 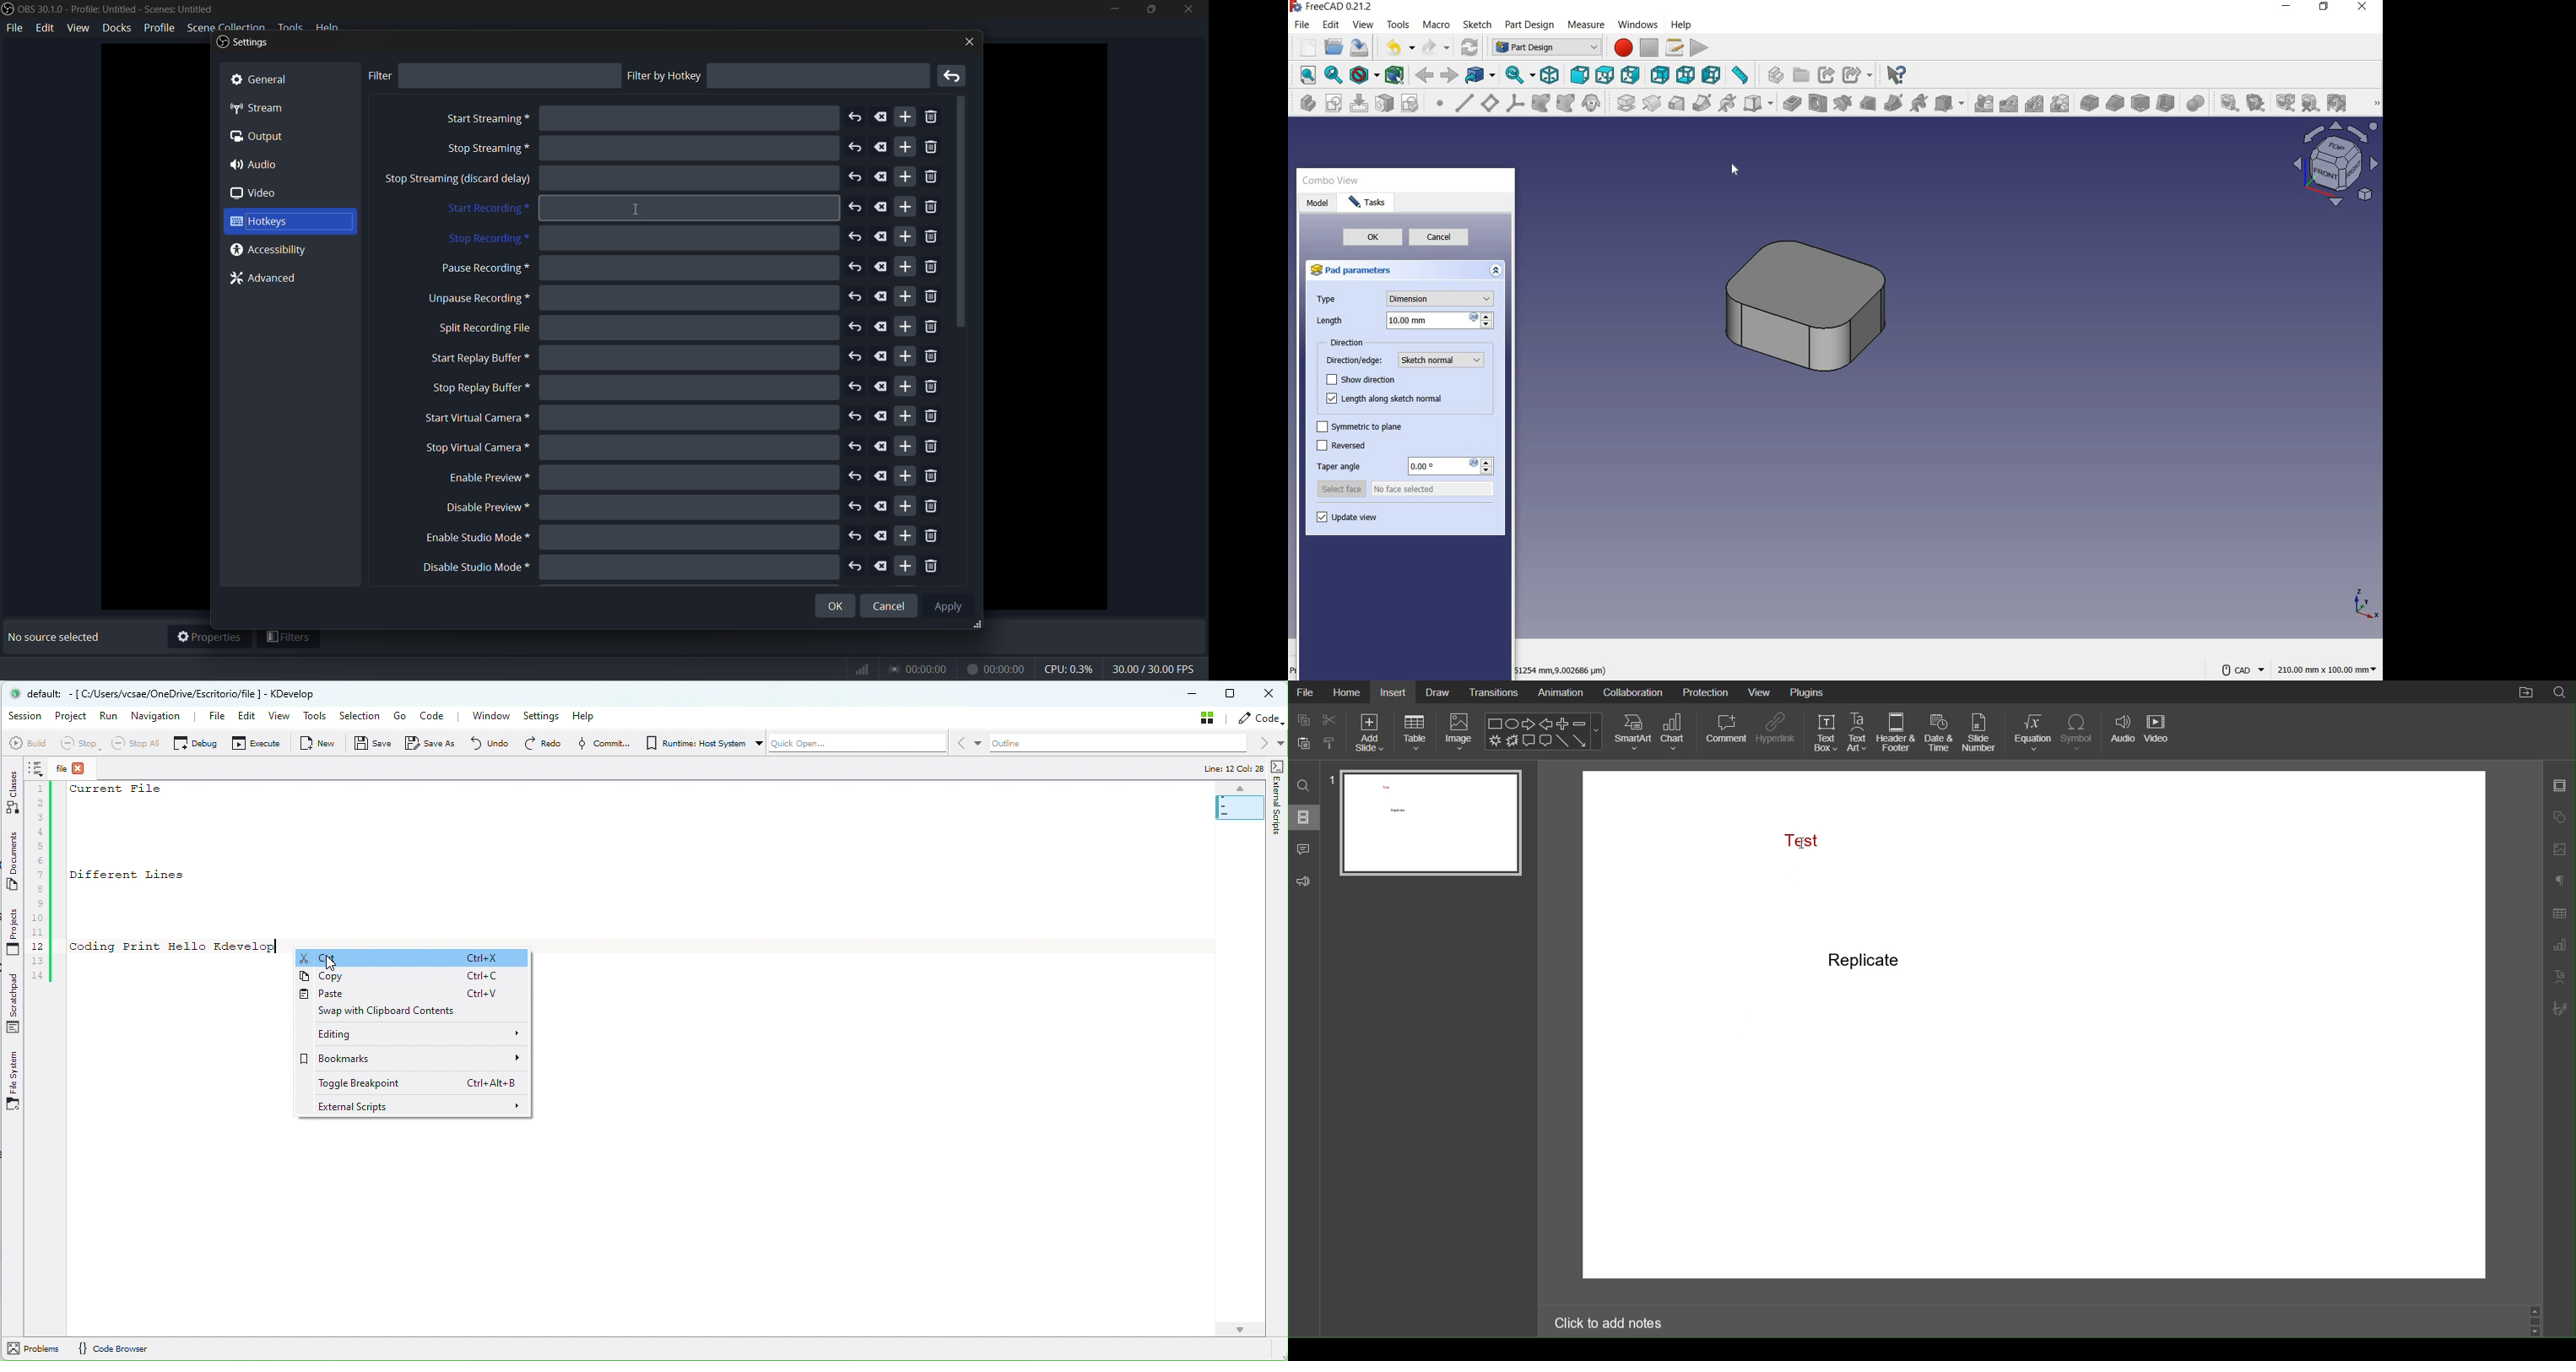 I want to click on Minimize, so click(x=1194, y=695).